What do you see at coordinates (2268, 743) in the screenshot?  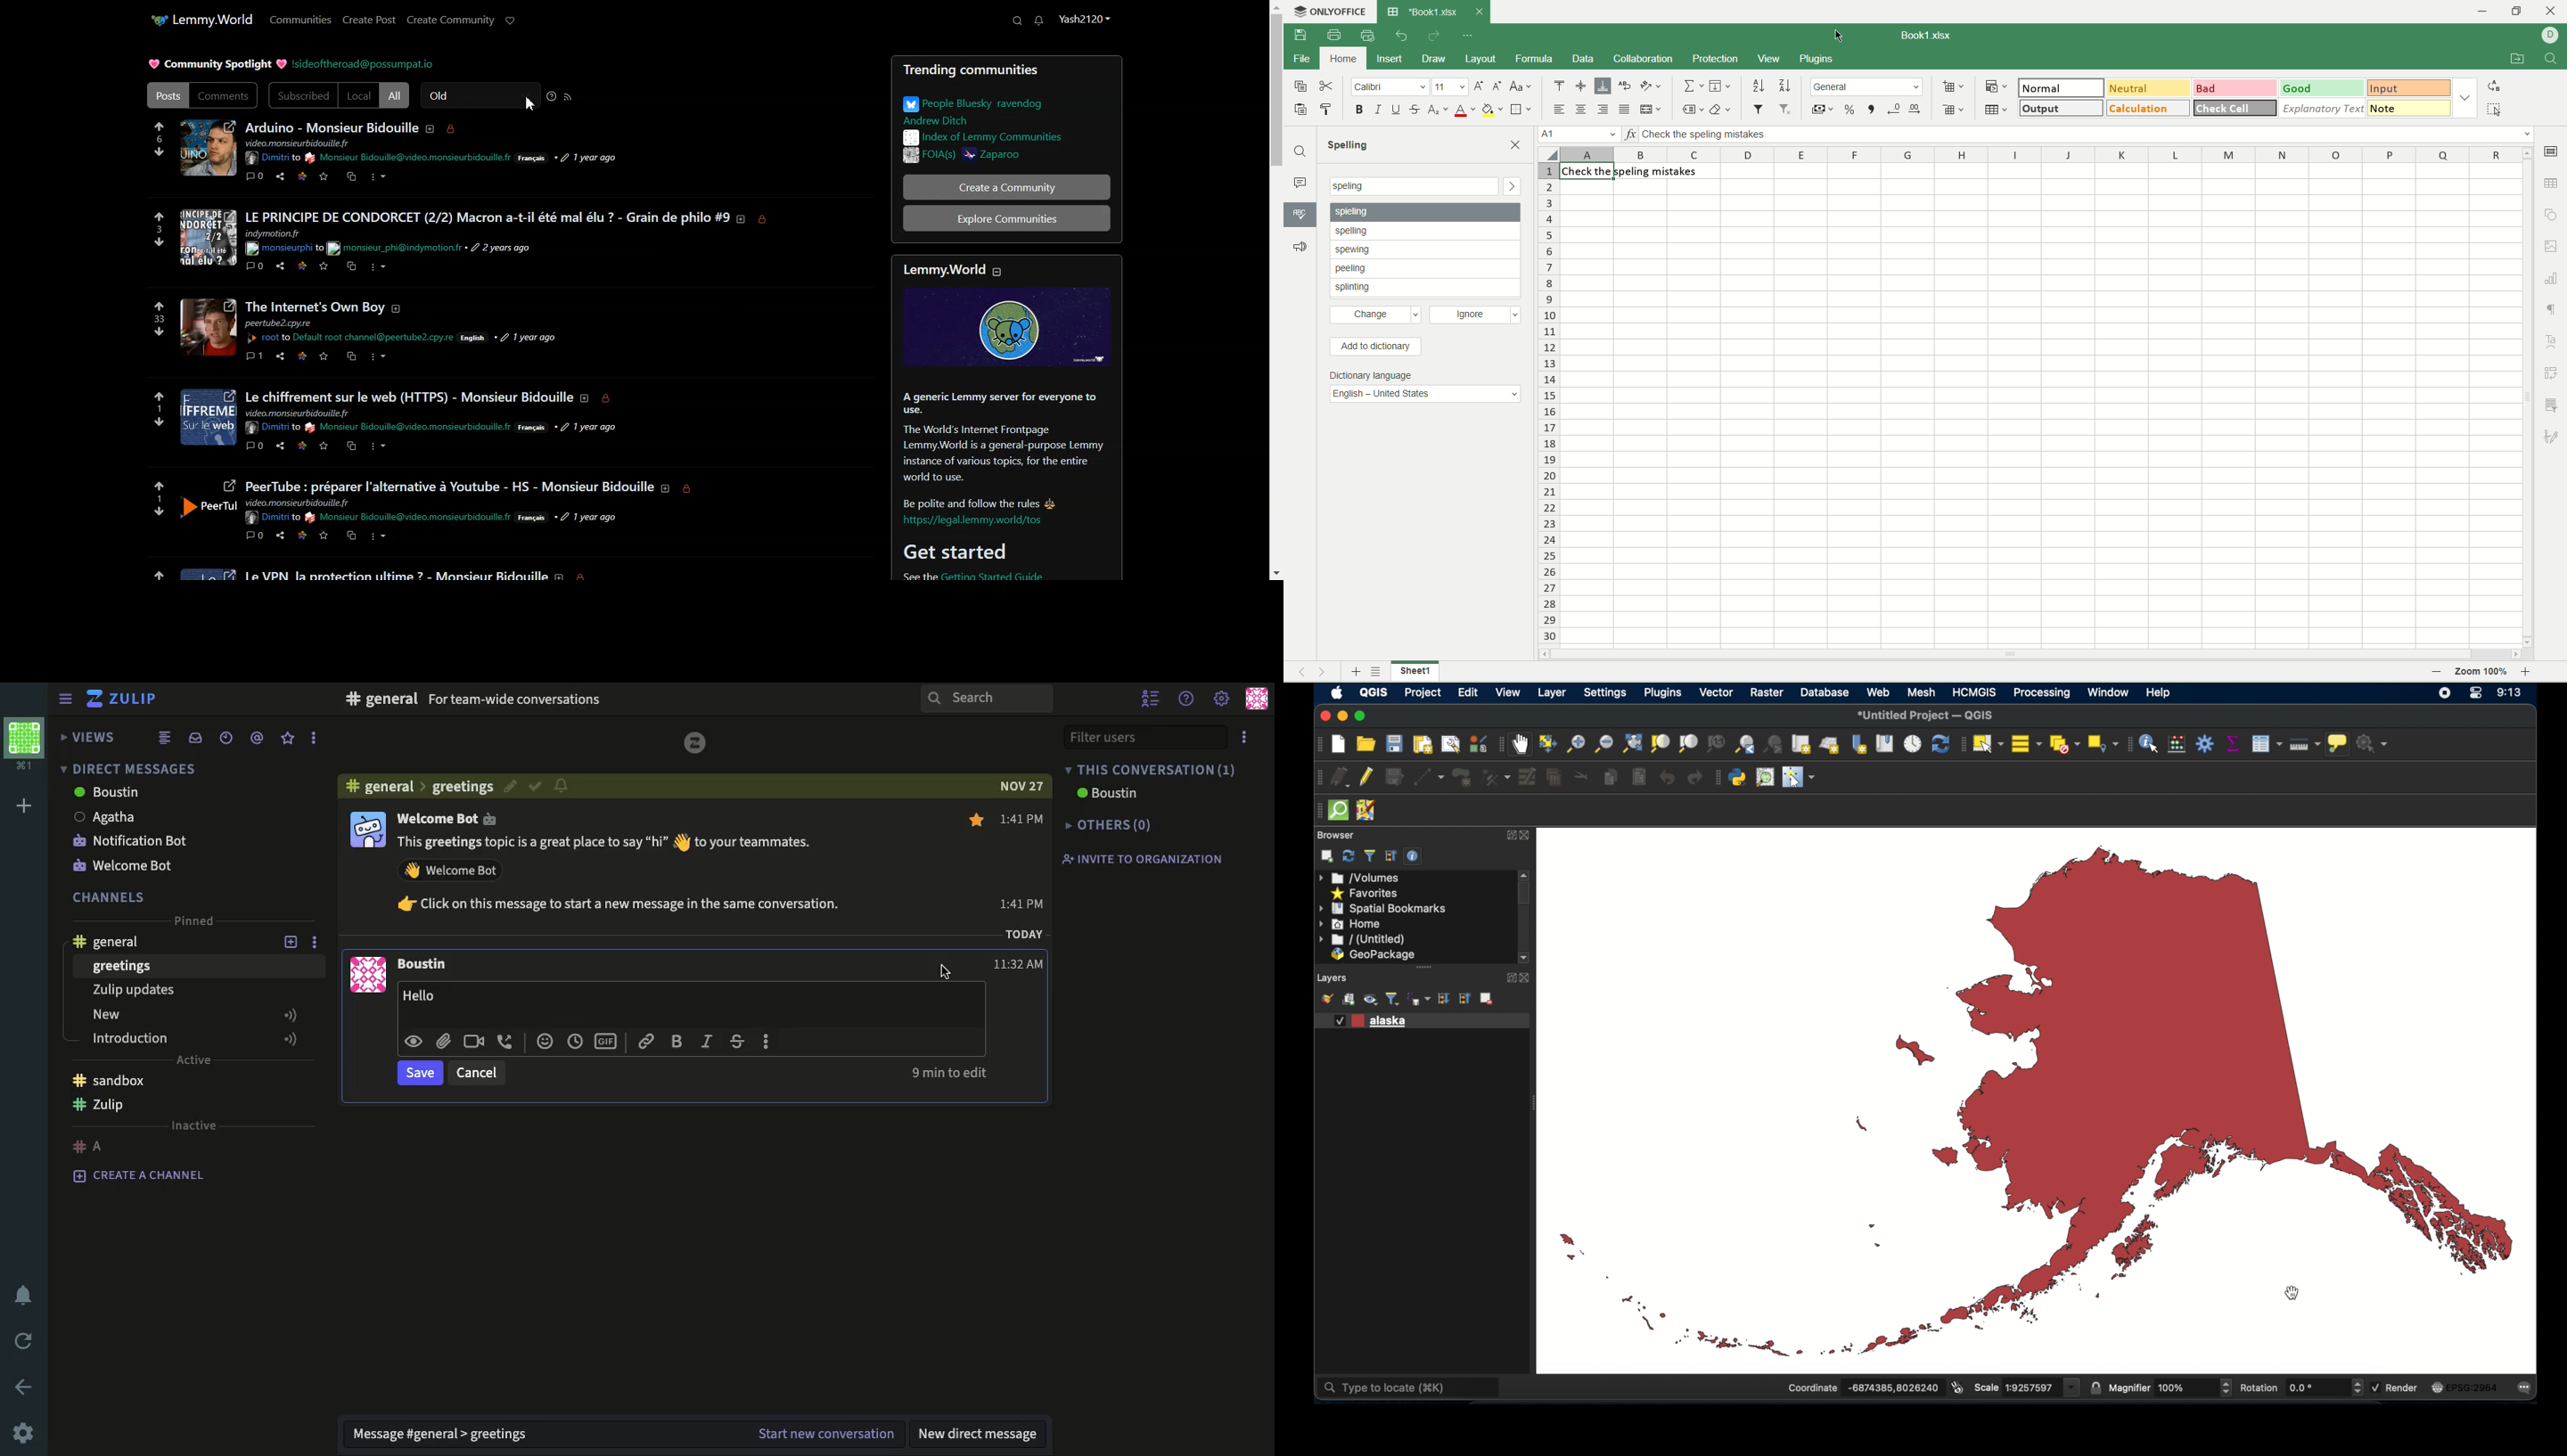 I see `open attribute table` at bounding box center [2268, 743].